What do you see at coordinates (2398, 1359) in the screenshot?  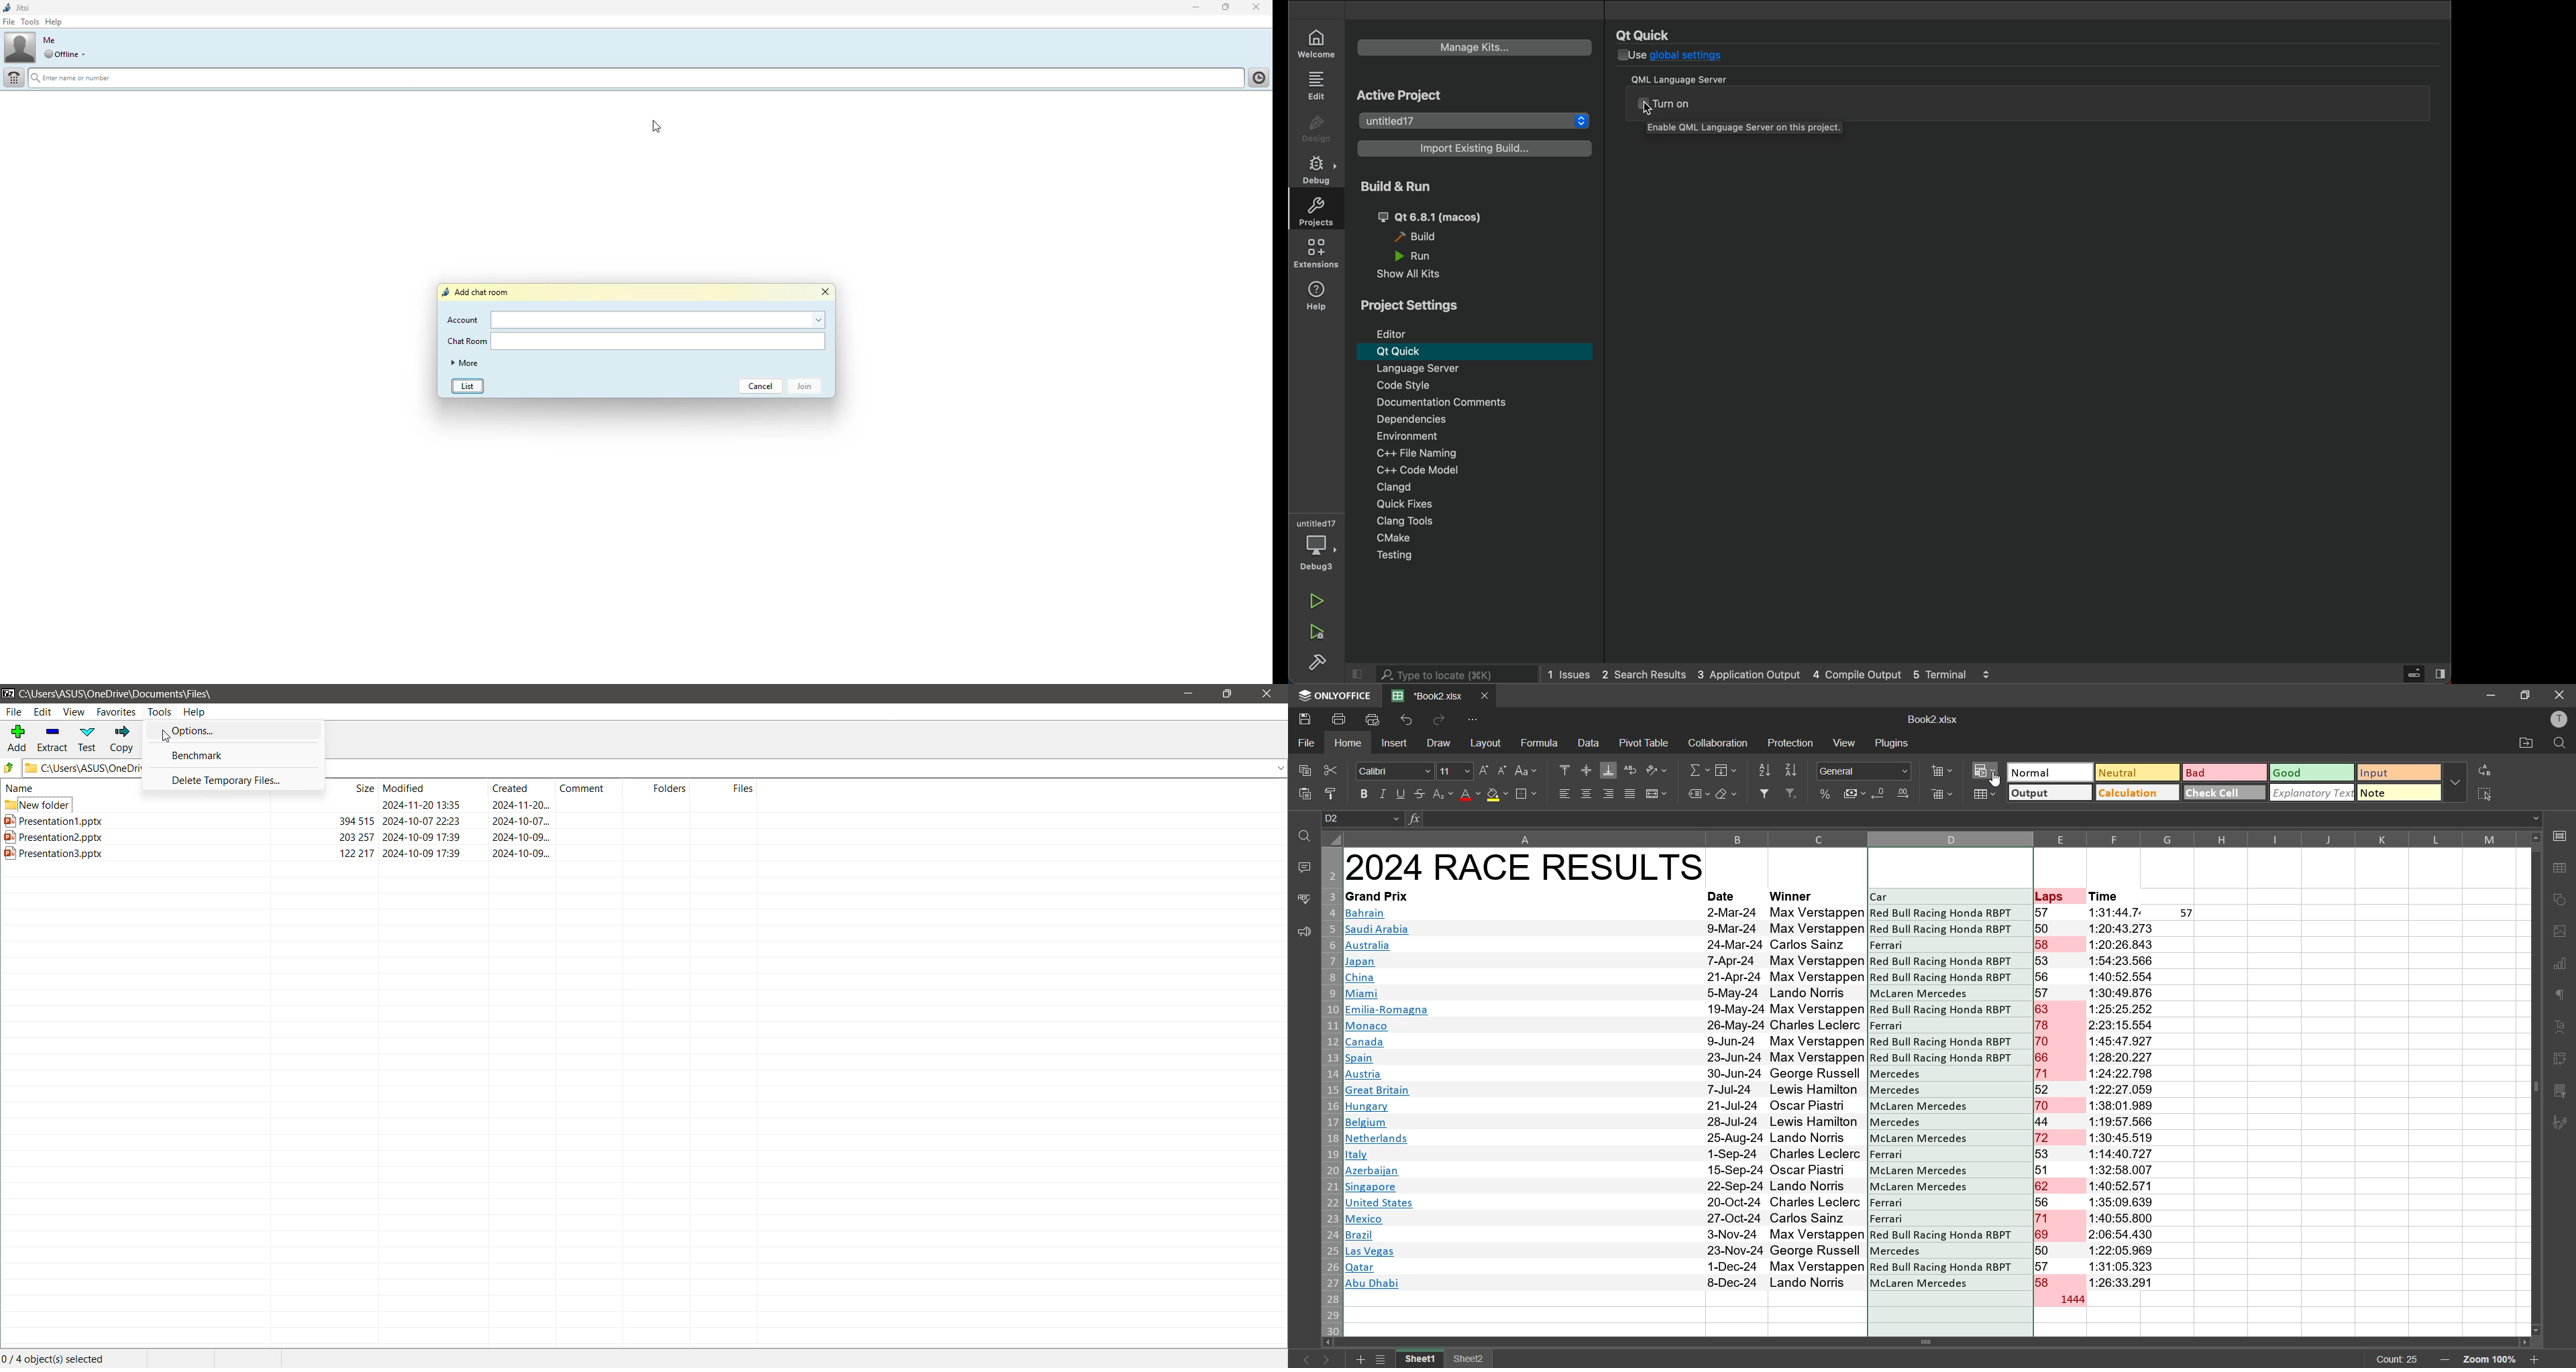 I see `count 25` at bounding box center [2398, 1359].